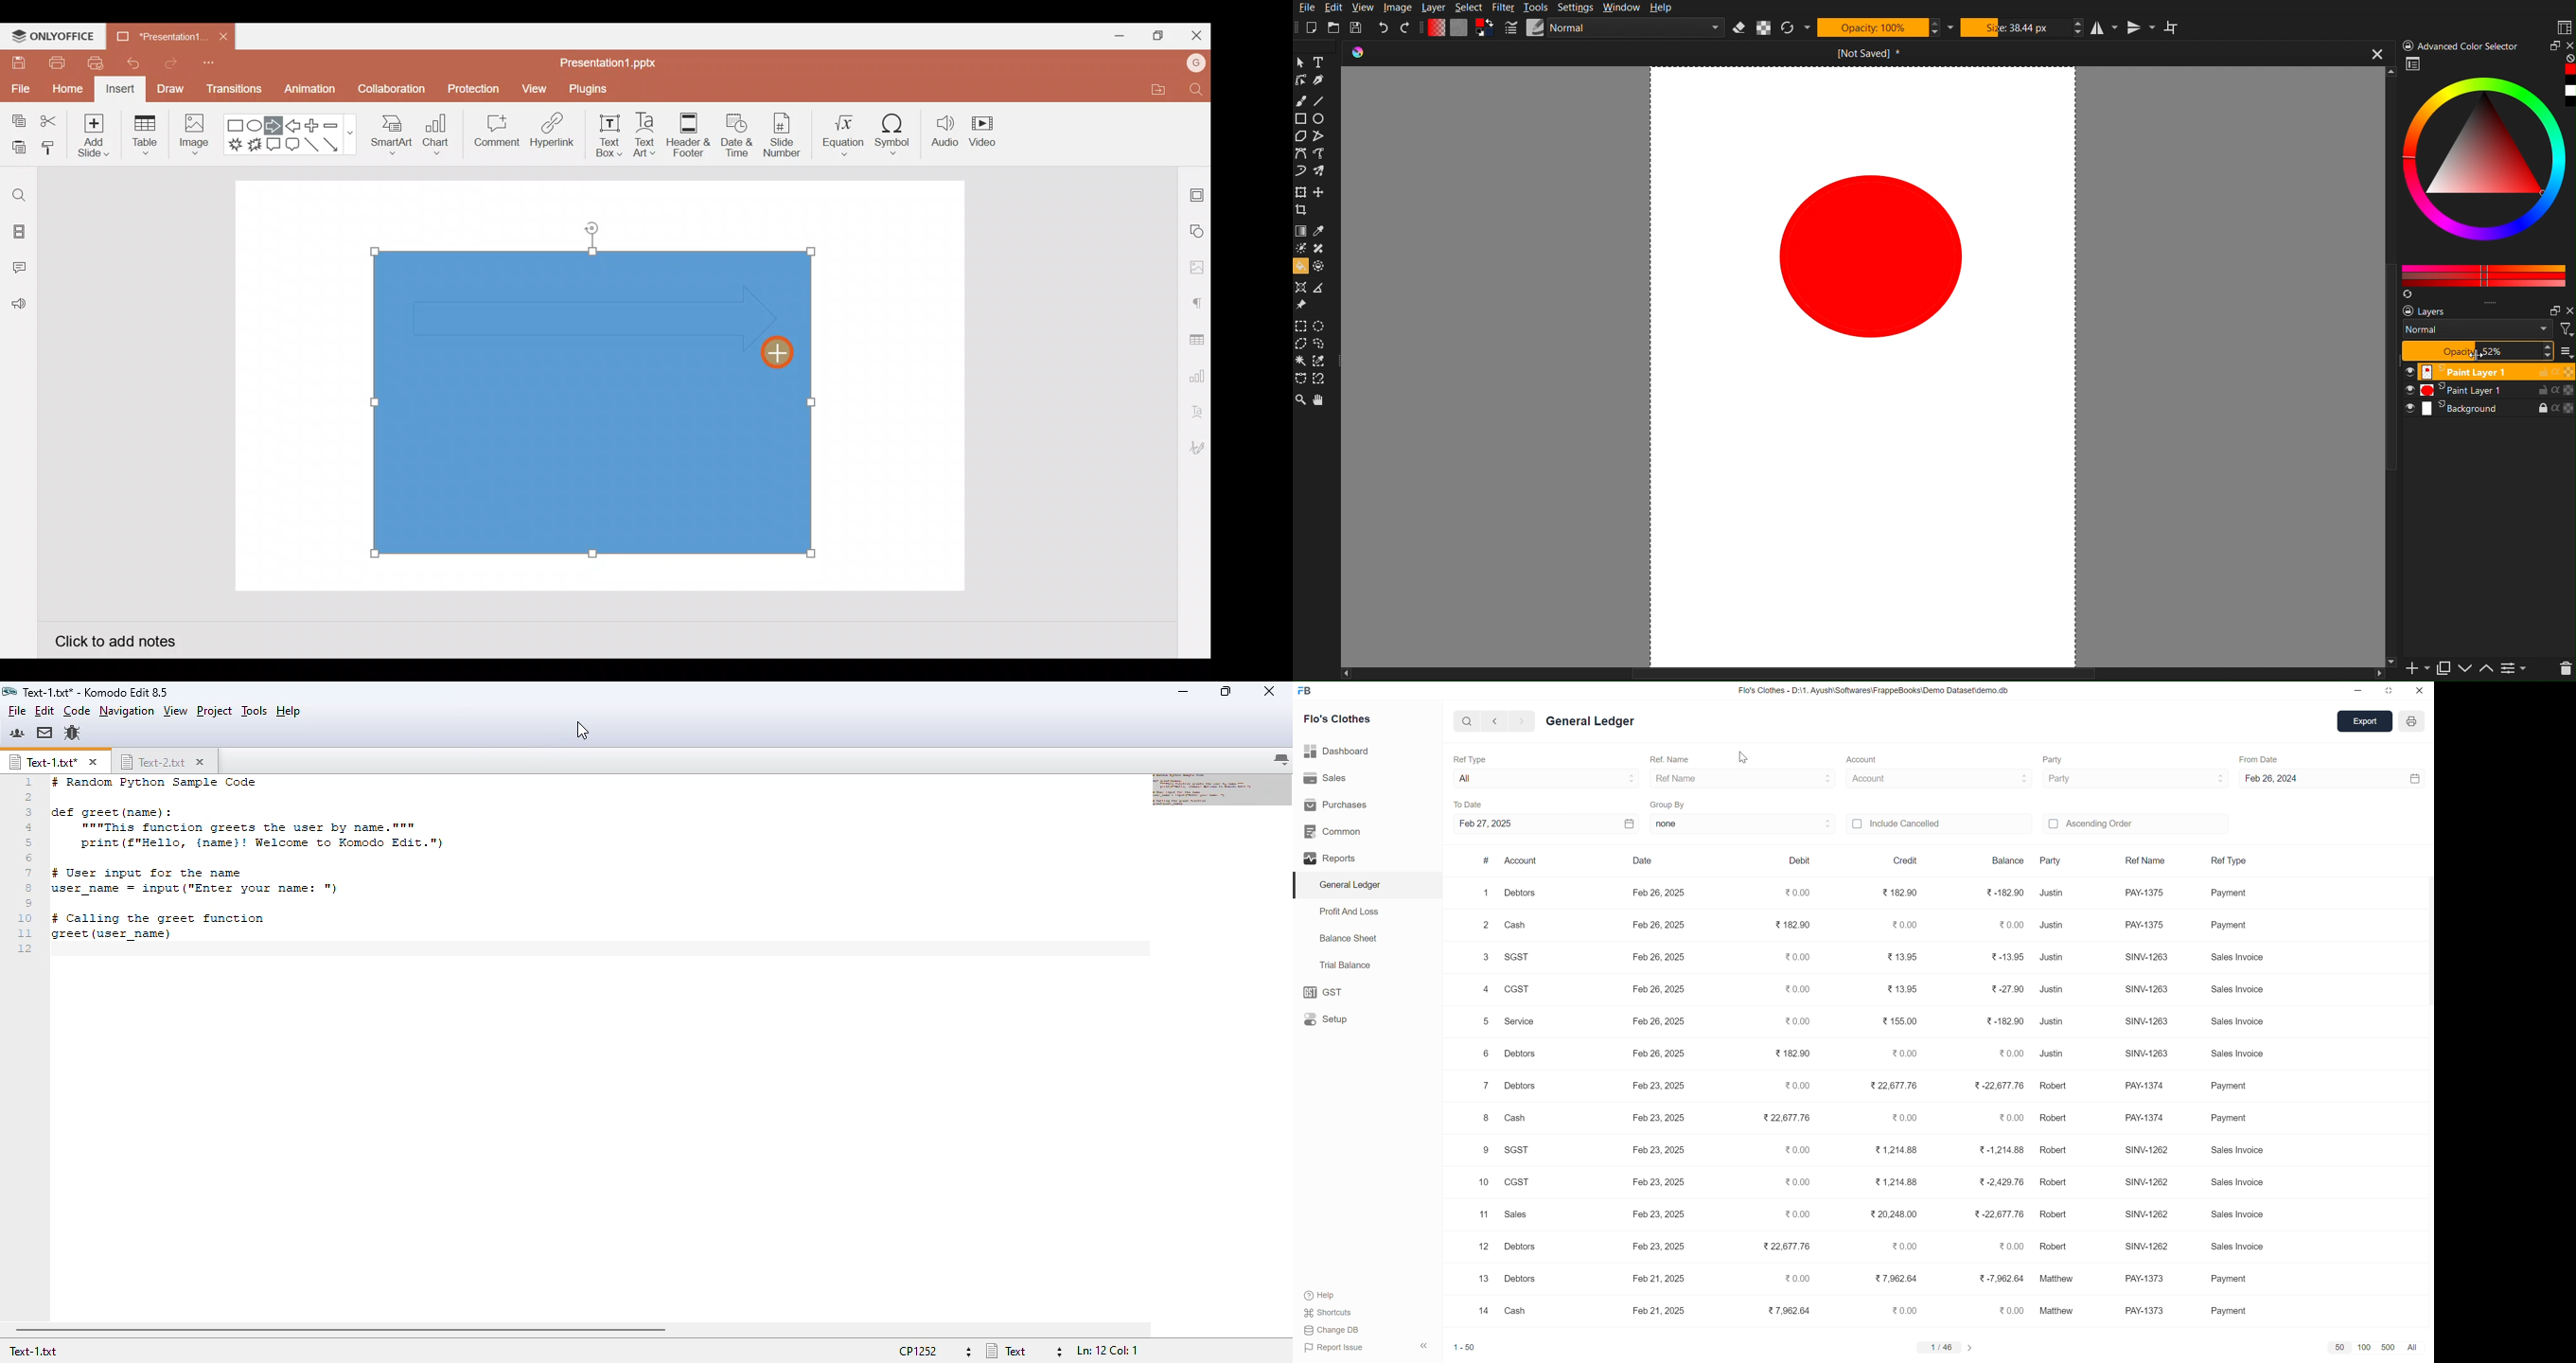 The width and height of the screenshot is (2576, 1372). I want to click on ref name, so click(1740, 778).